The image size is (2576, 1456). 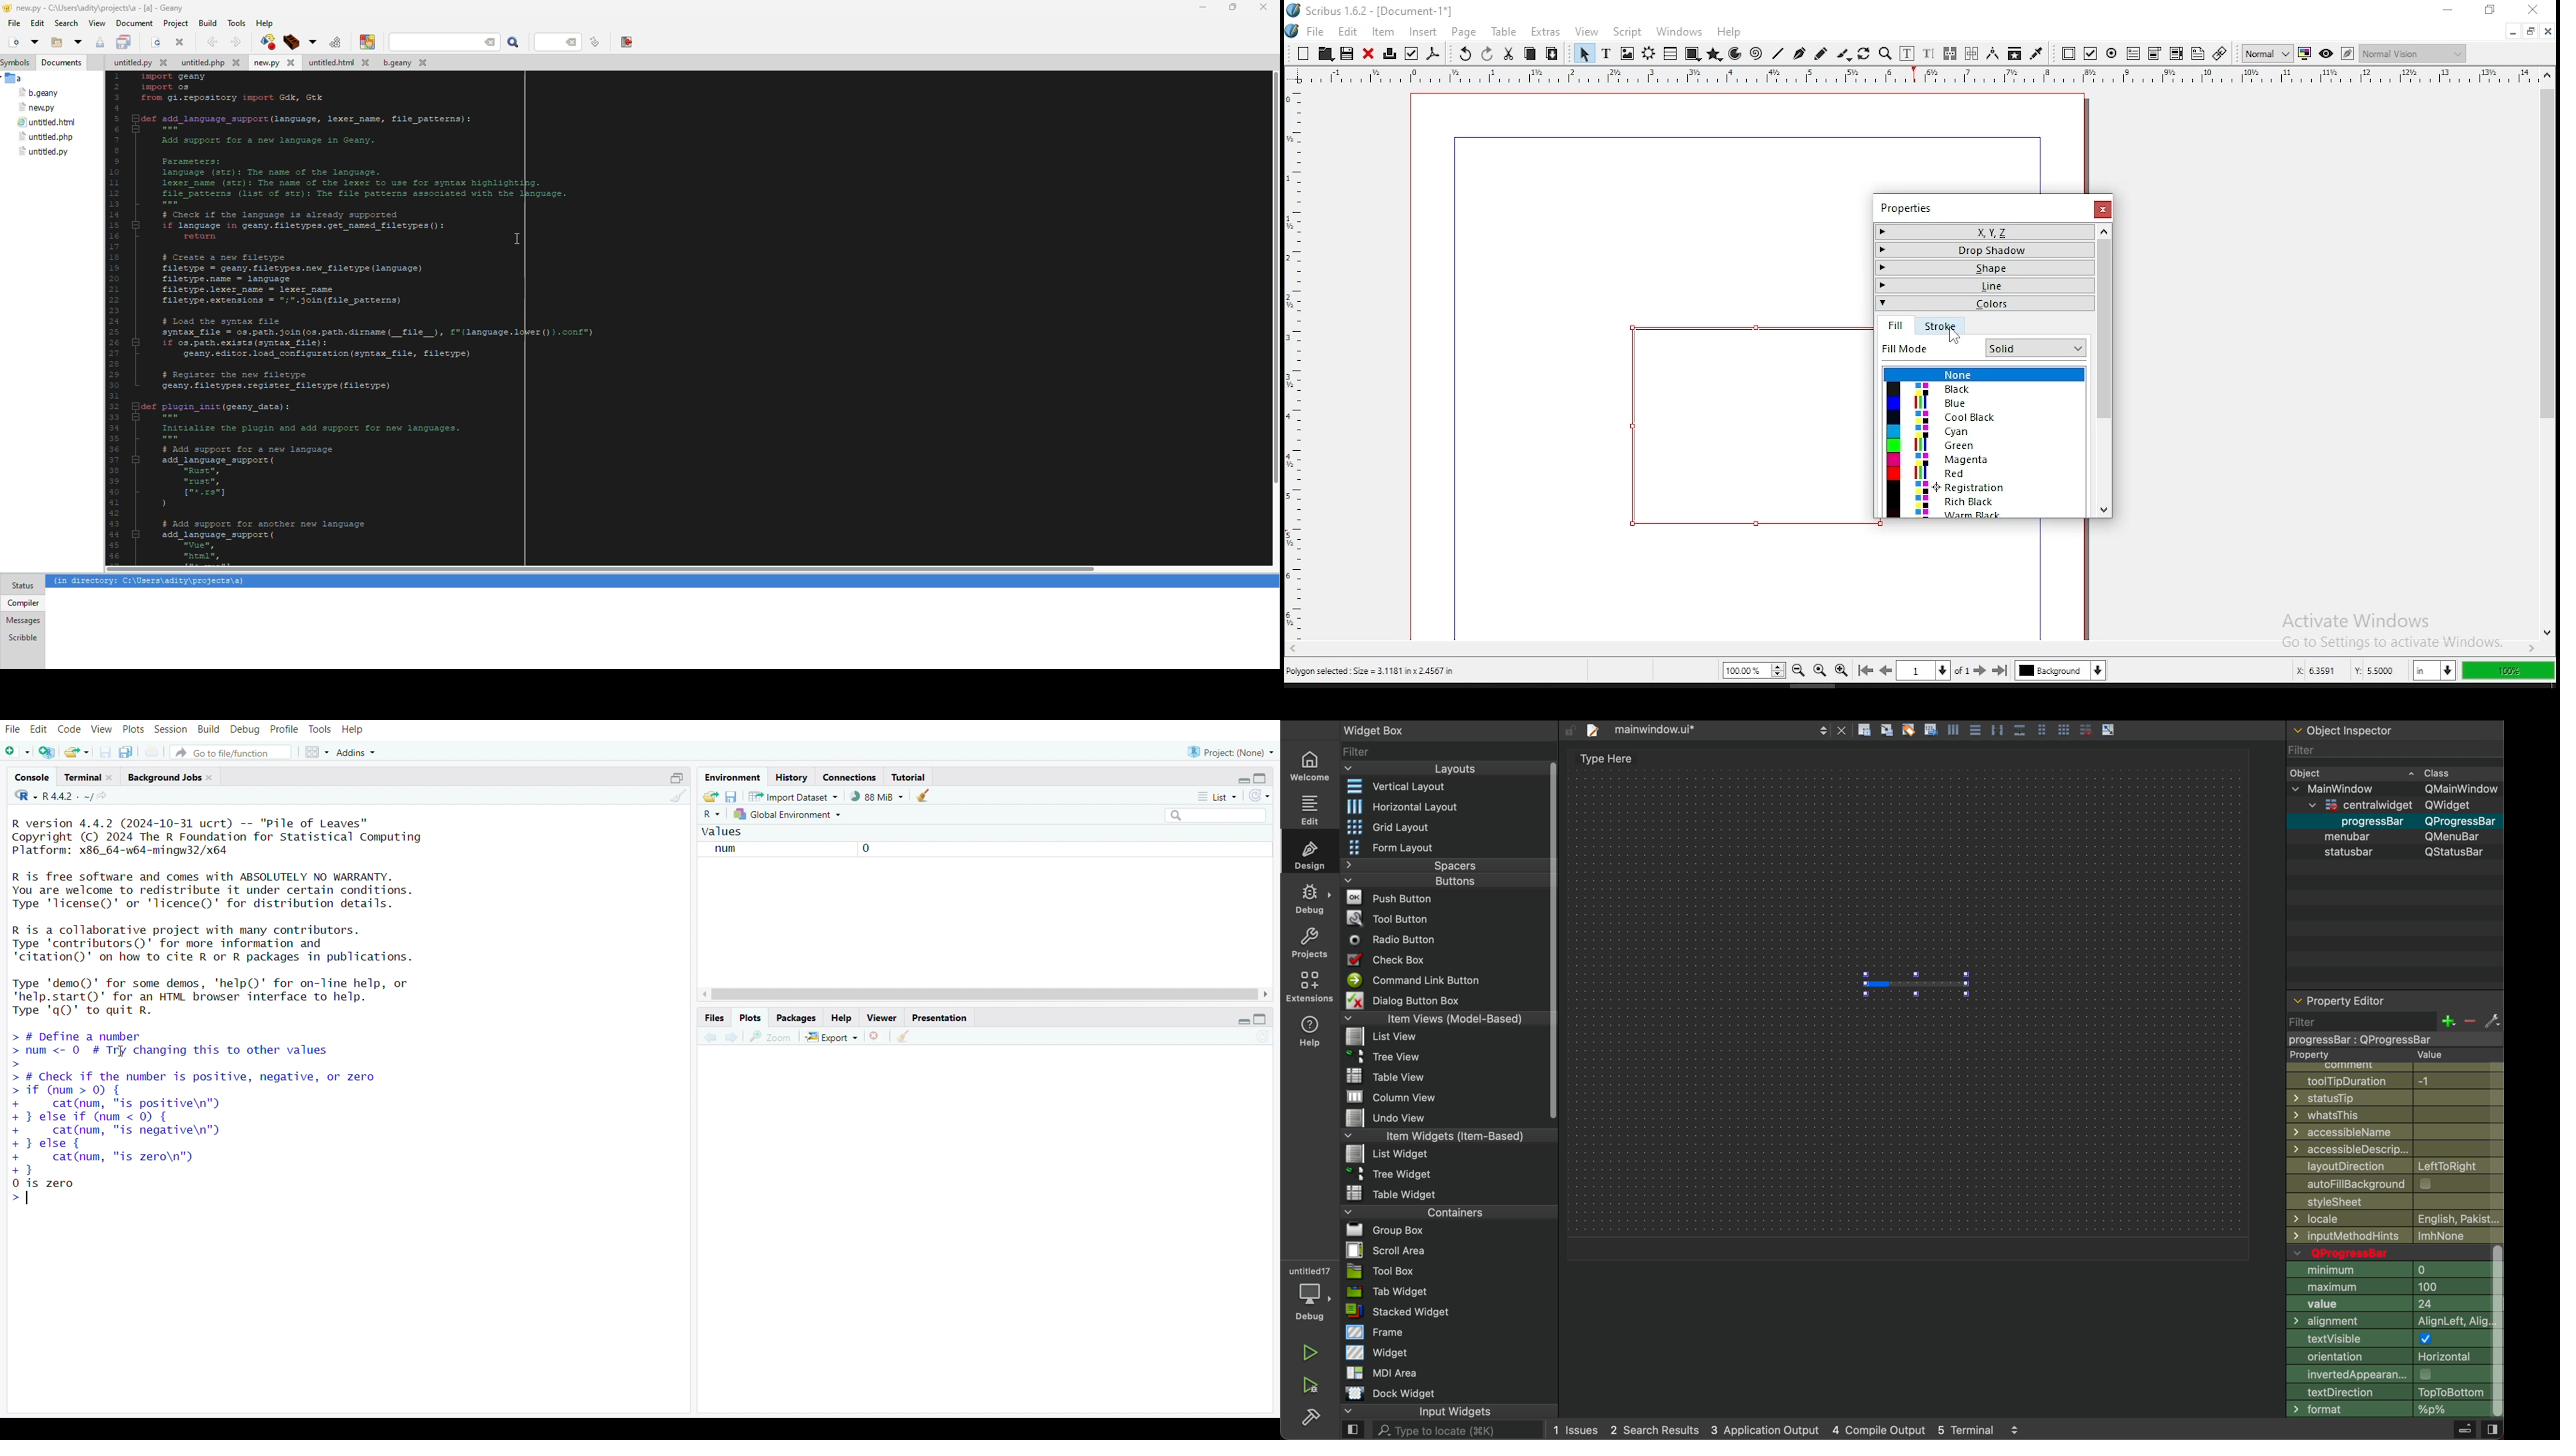 I want to click on 88 mib, so click(x=877, y=797).